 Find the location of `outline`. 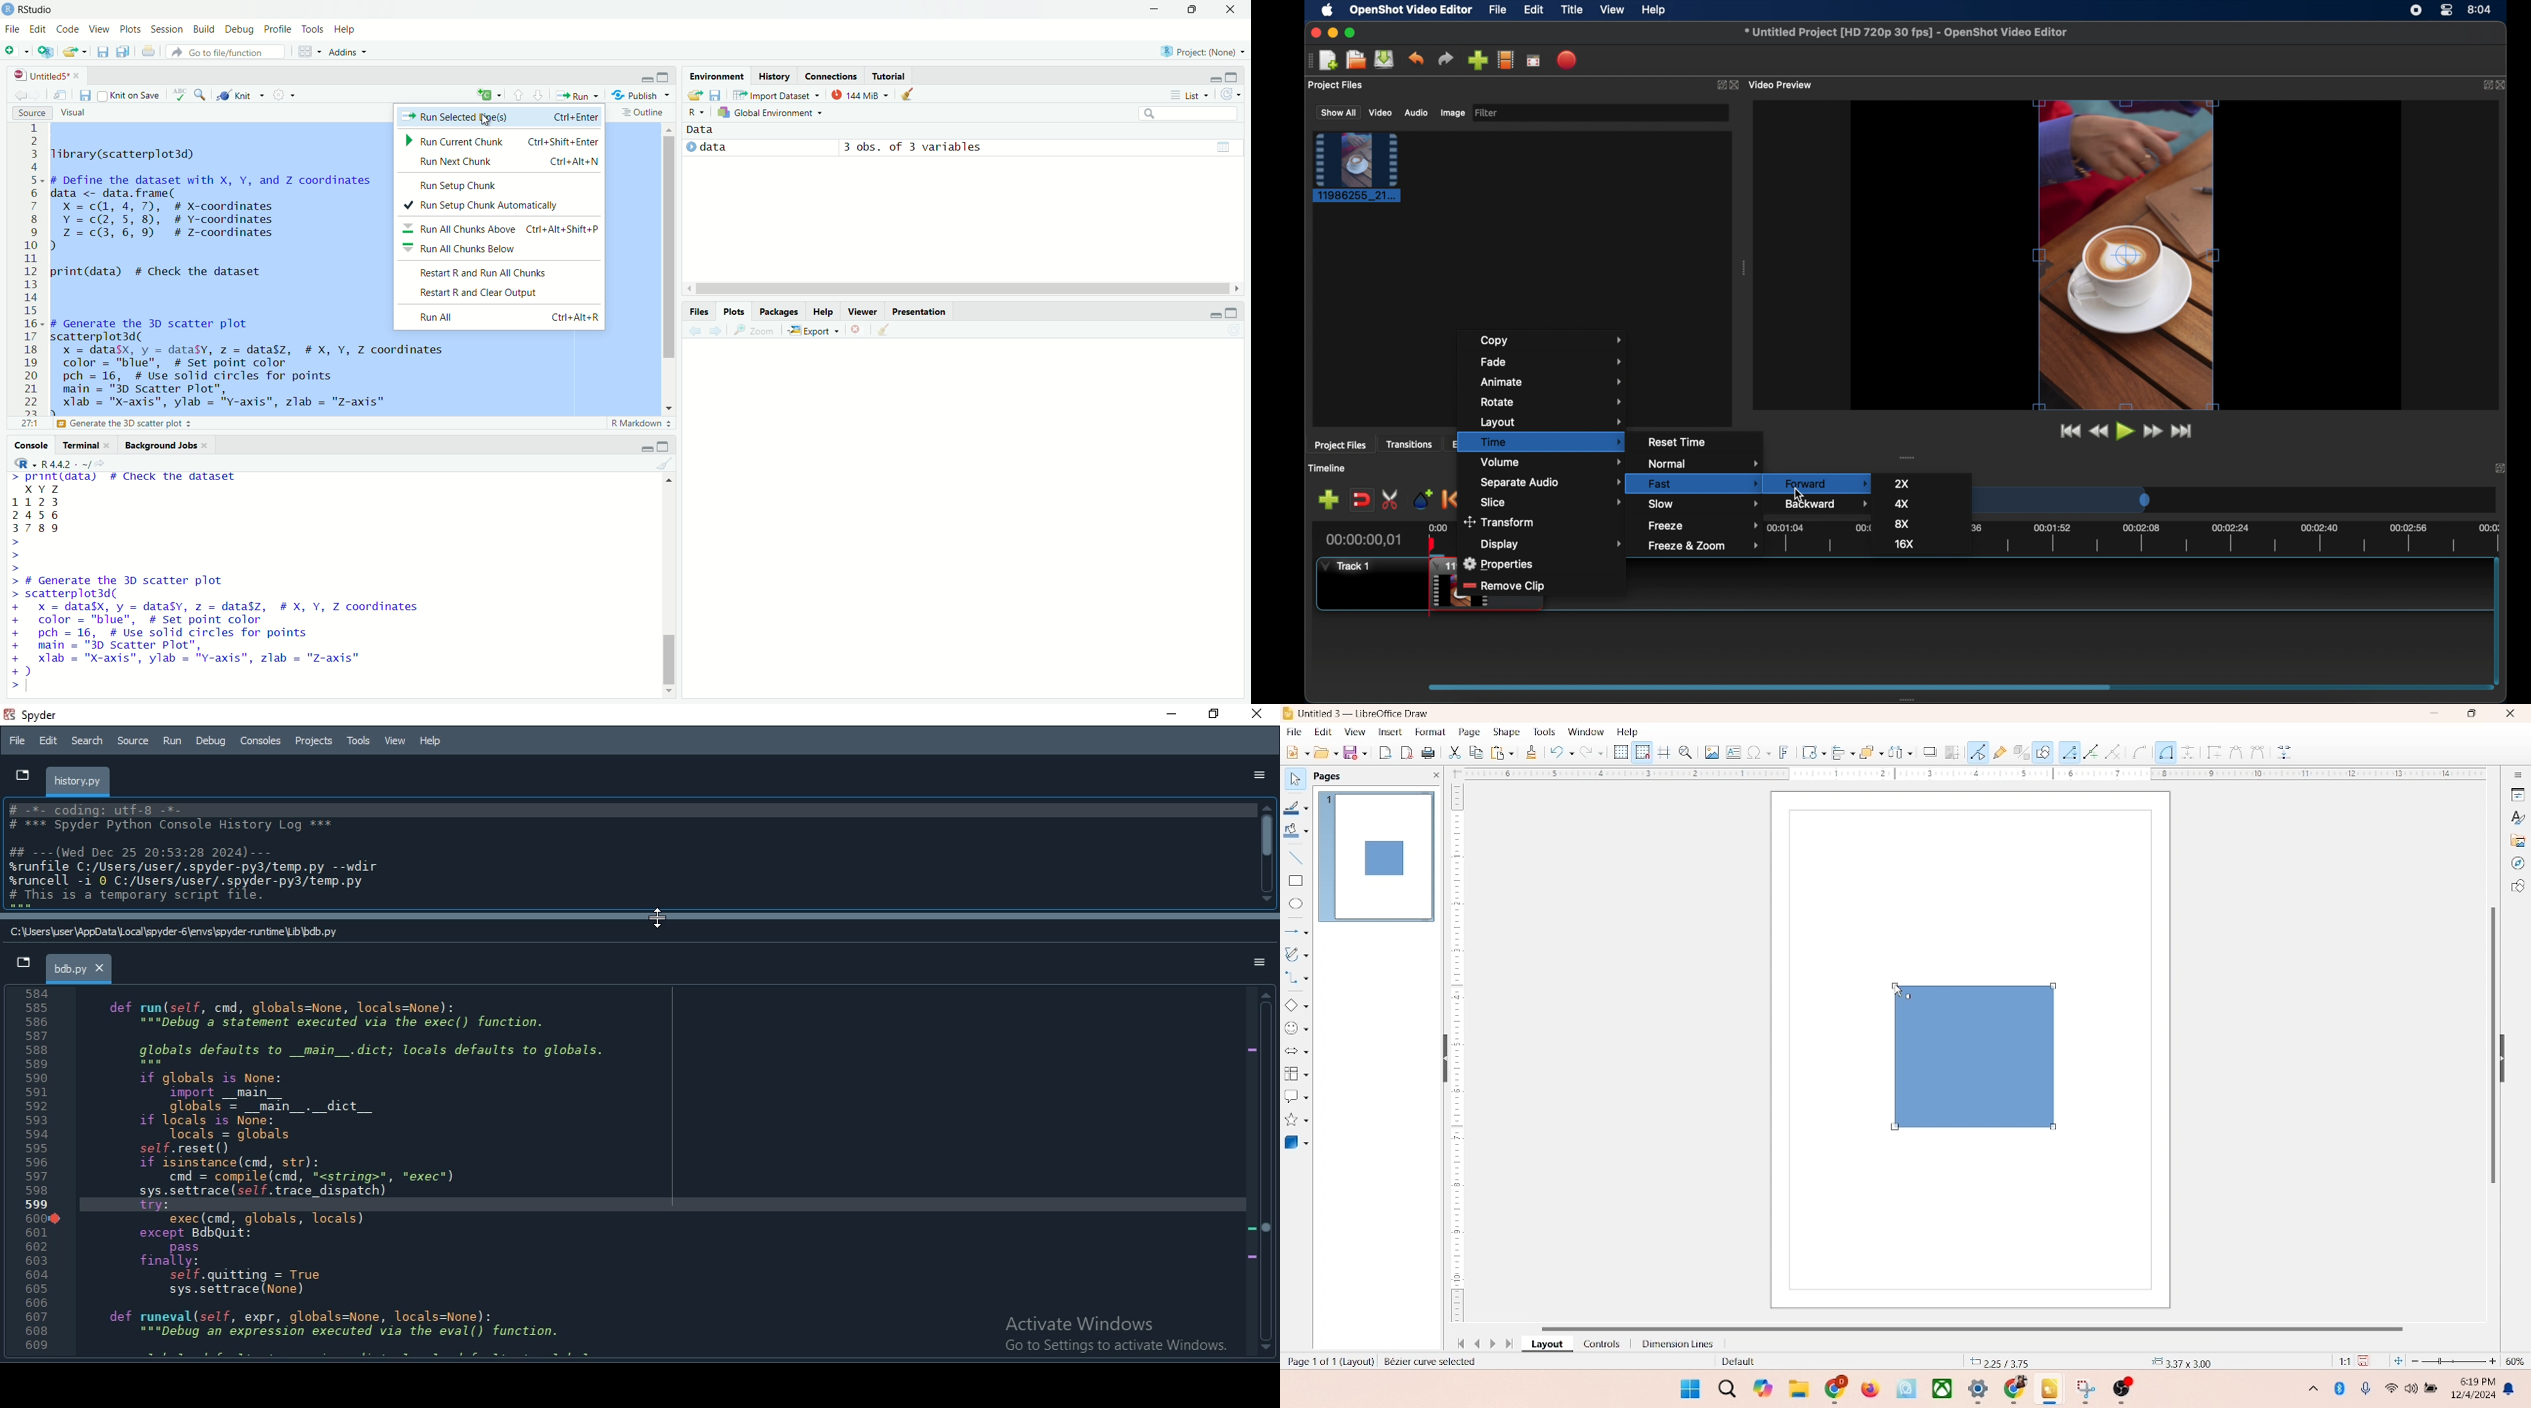

outline is located at coordinates (645, 112).